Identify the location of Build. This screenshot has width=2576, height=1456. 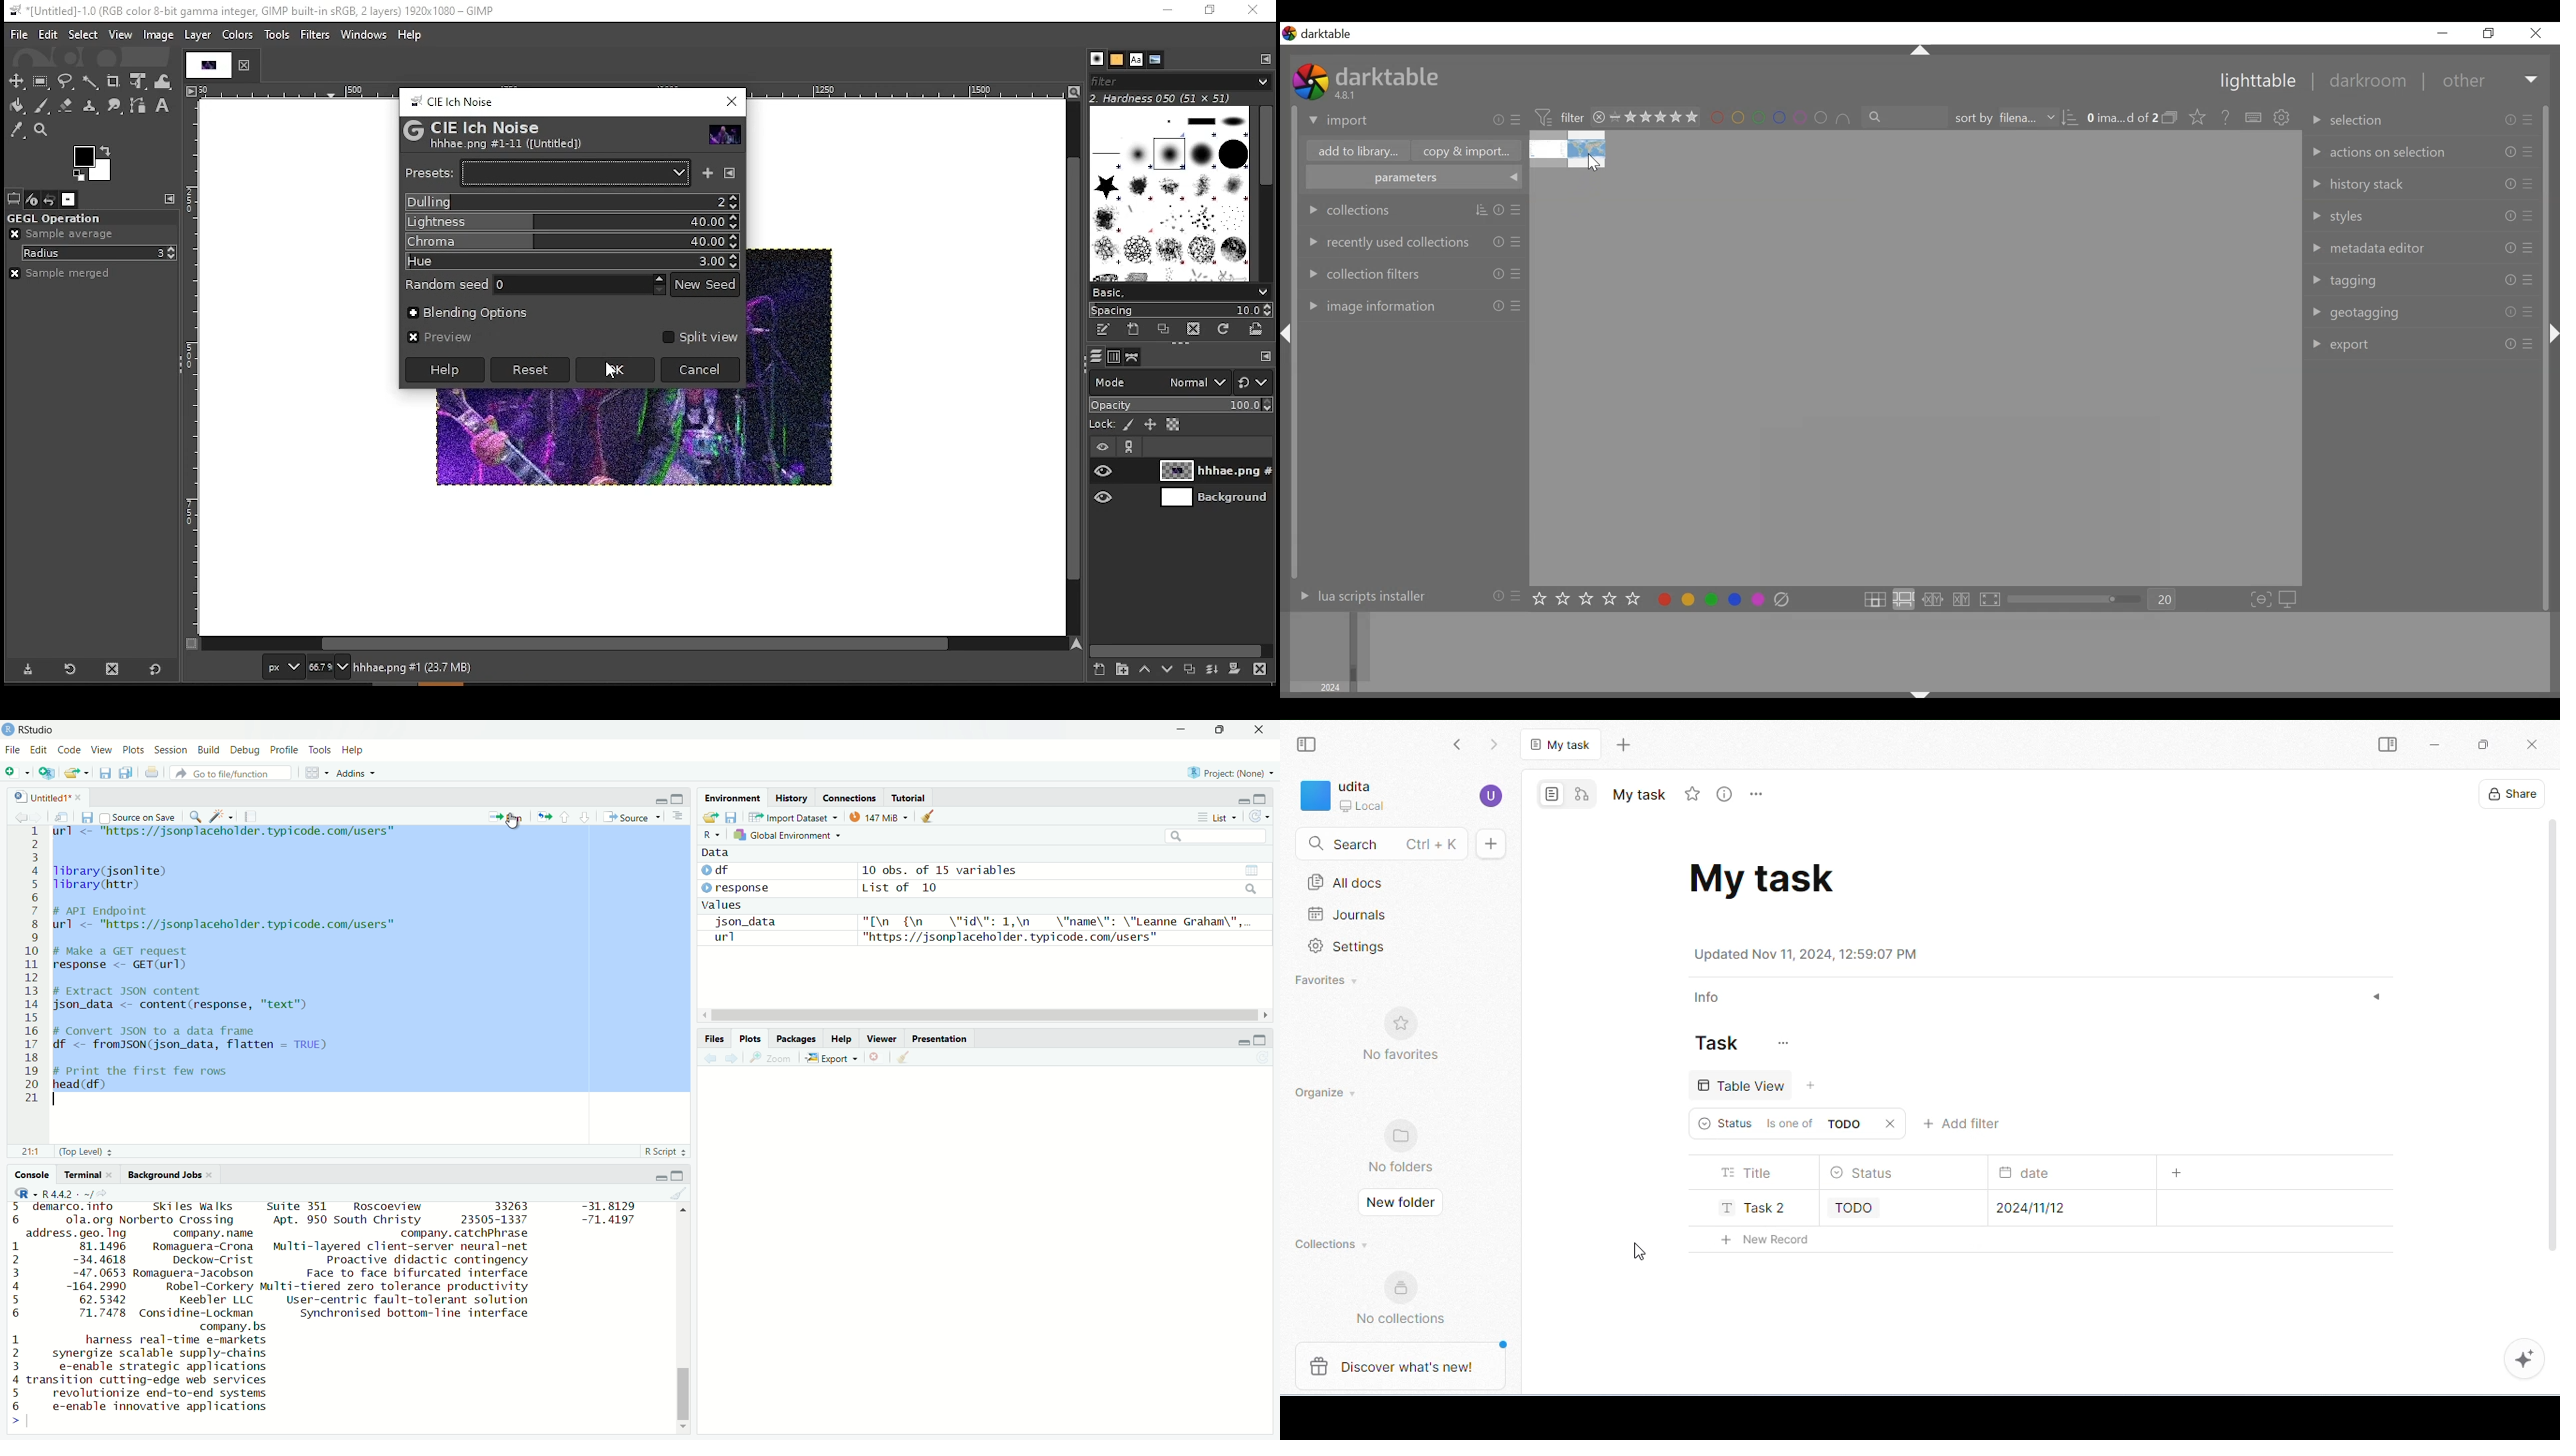
(209, 751).